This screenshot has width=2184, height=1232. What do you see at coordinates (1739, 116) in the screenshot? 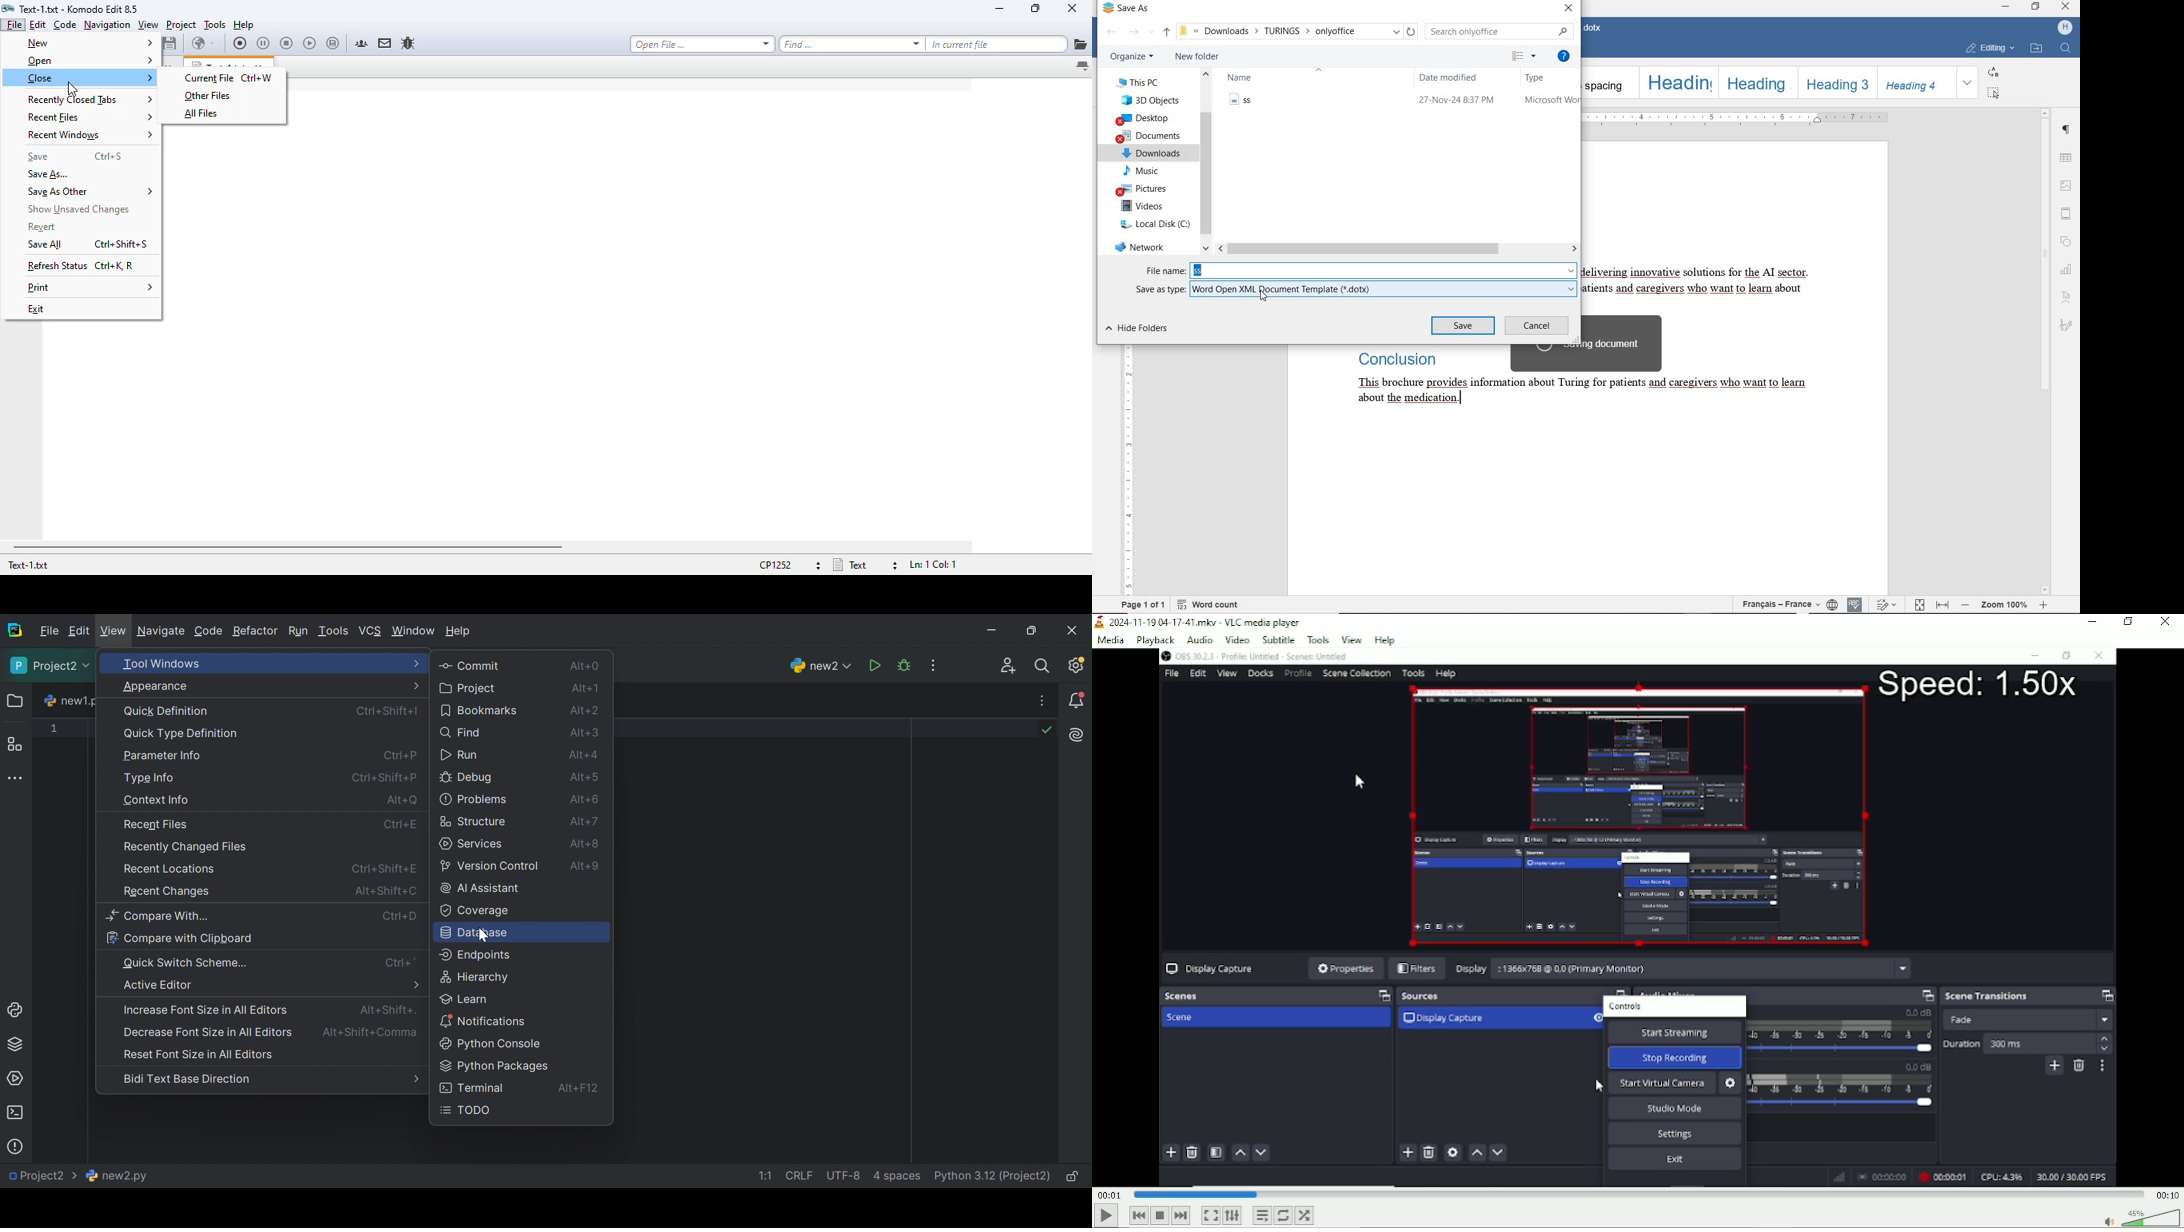
I see `RULER` at bounding box center [1739, 116].